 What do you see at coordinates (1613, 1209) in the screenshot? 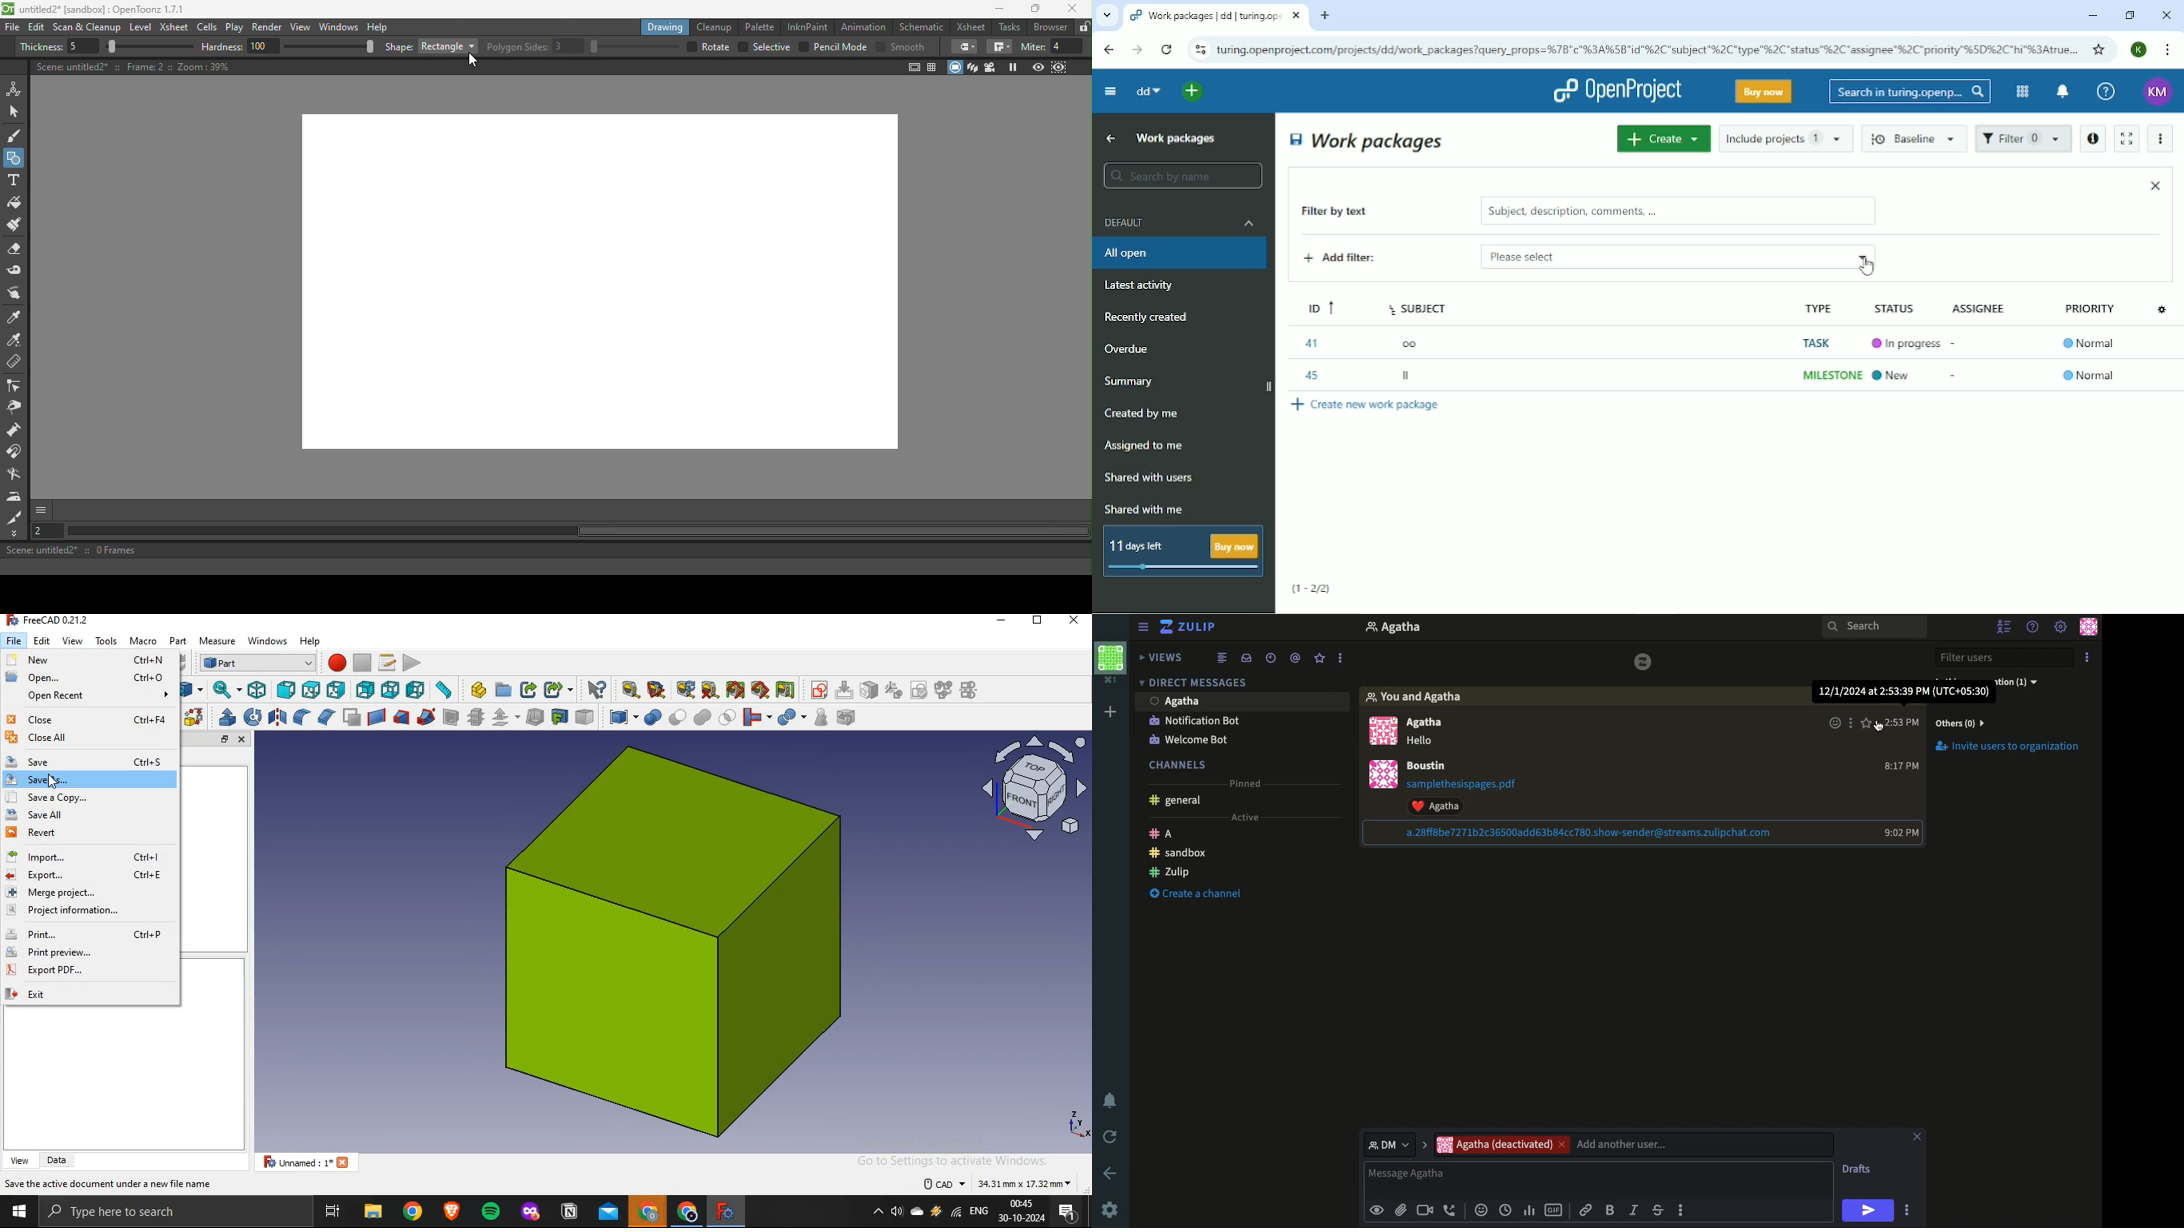
I see `Bold` at bounding box center [1613, 1209].